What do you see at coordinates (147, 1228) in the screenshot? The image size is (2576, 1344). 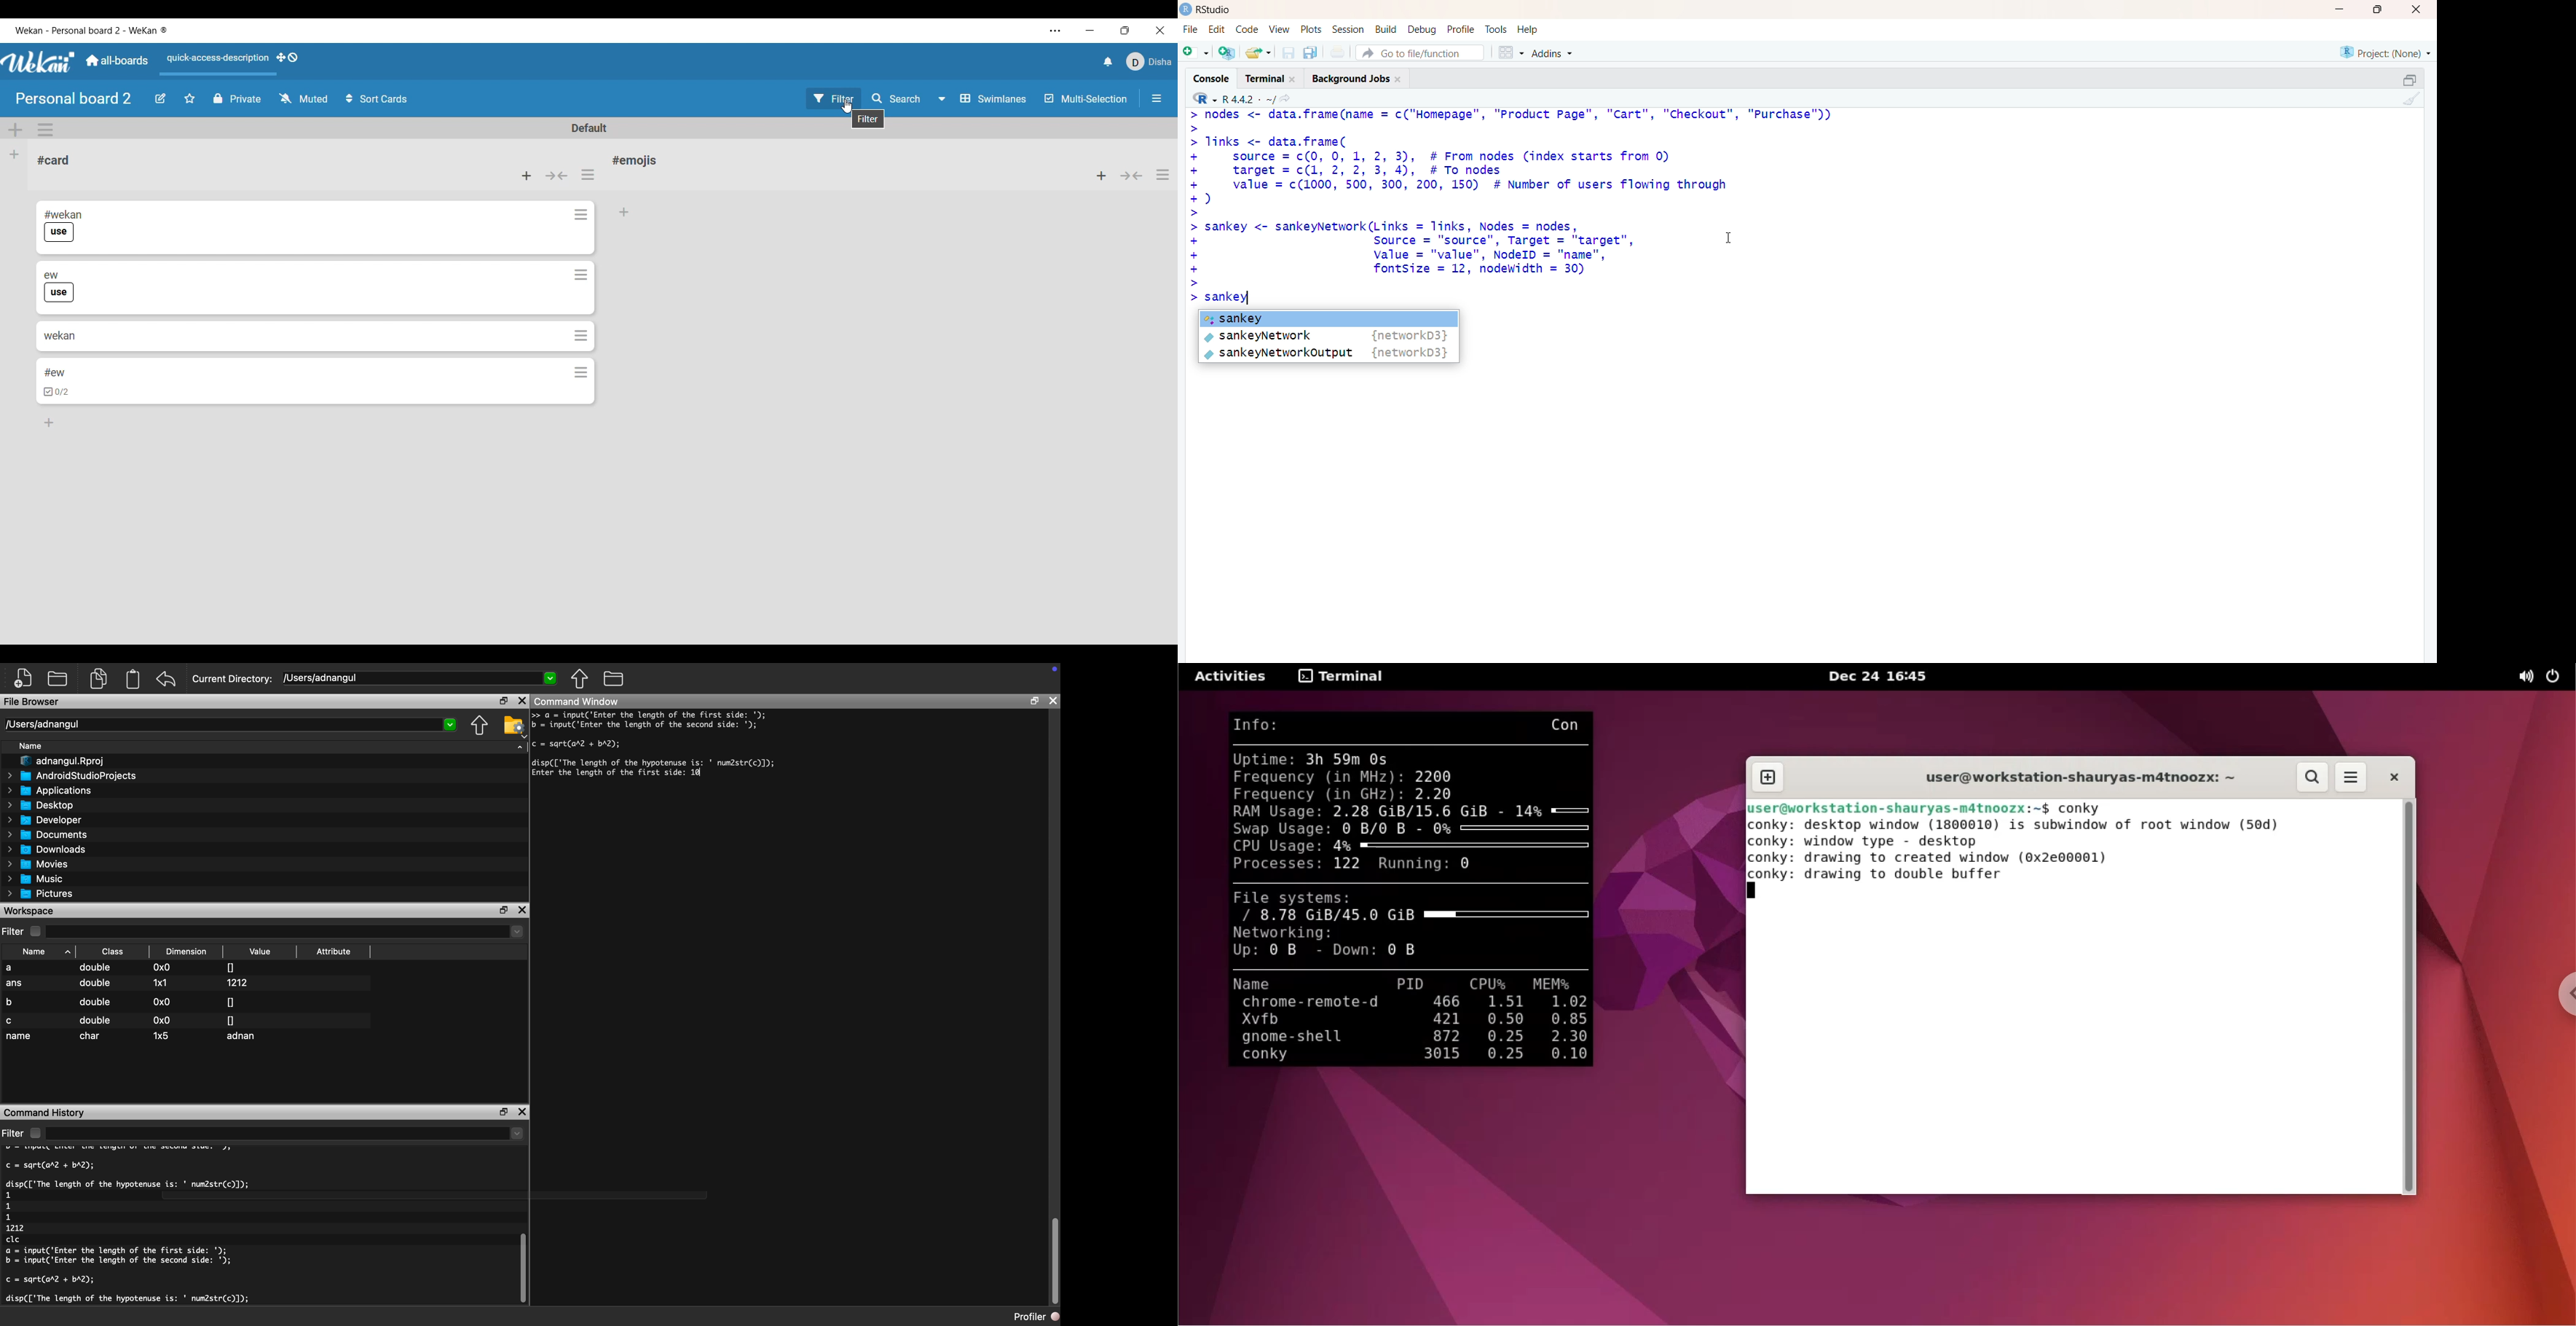 I see `c = sqrt(arl + bA2);

disp(['The length of the hypotenuse is: ' num2str(c)]);
clc

a = input('Enter the length of the first side: ');

b = input('Enter the length of the second side: ');

c = sqrt(ar2 + bA2);

disp(['The length of the hypotenuse is: ' num2str(c)]);
1

1

1

1212

clc` at bounding box center [147, 1228].